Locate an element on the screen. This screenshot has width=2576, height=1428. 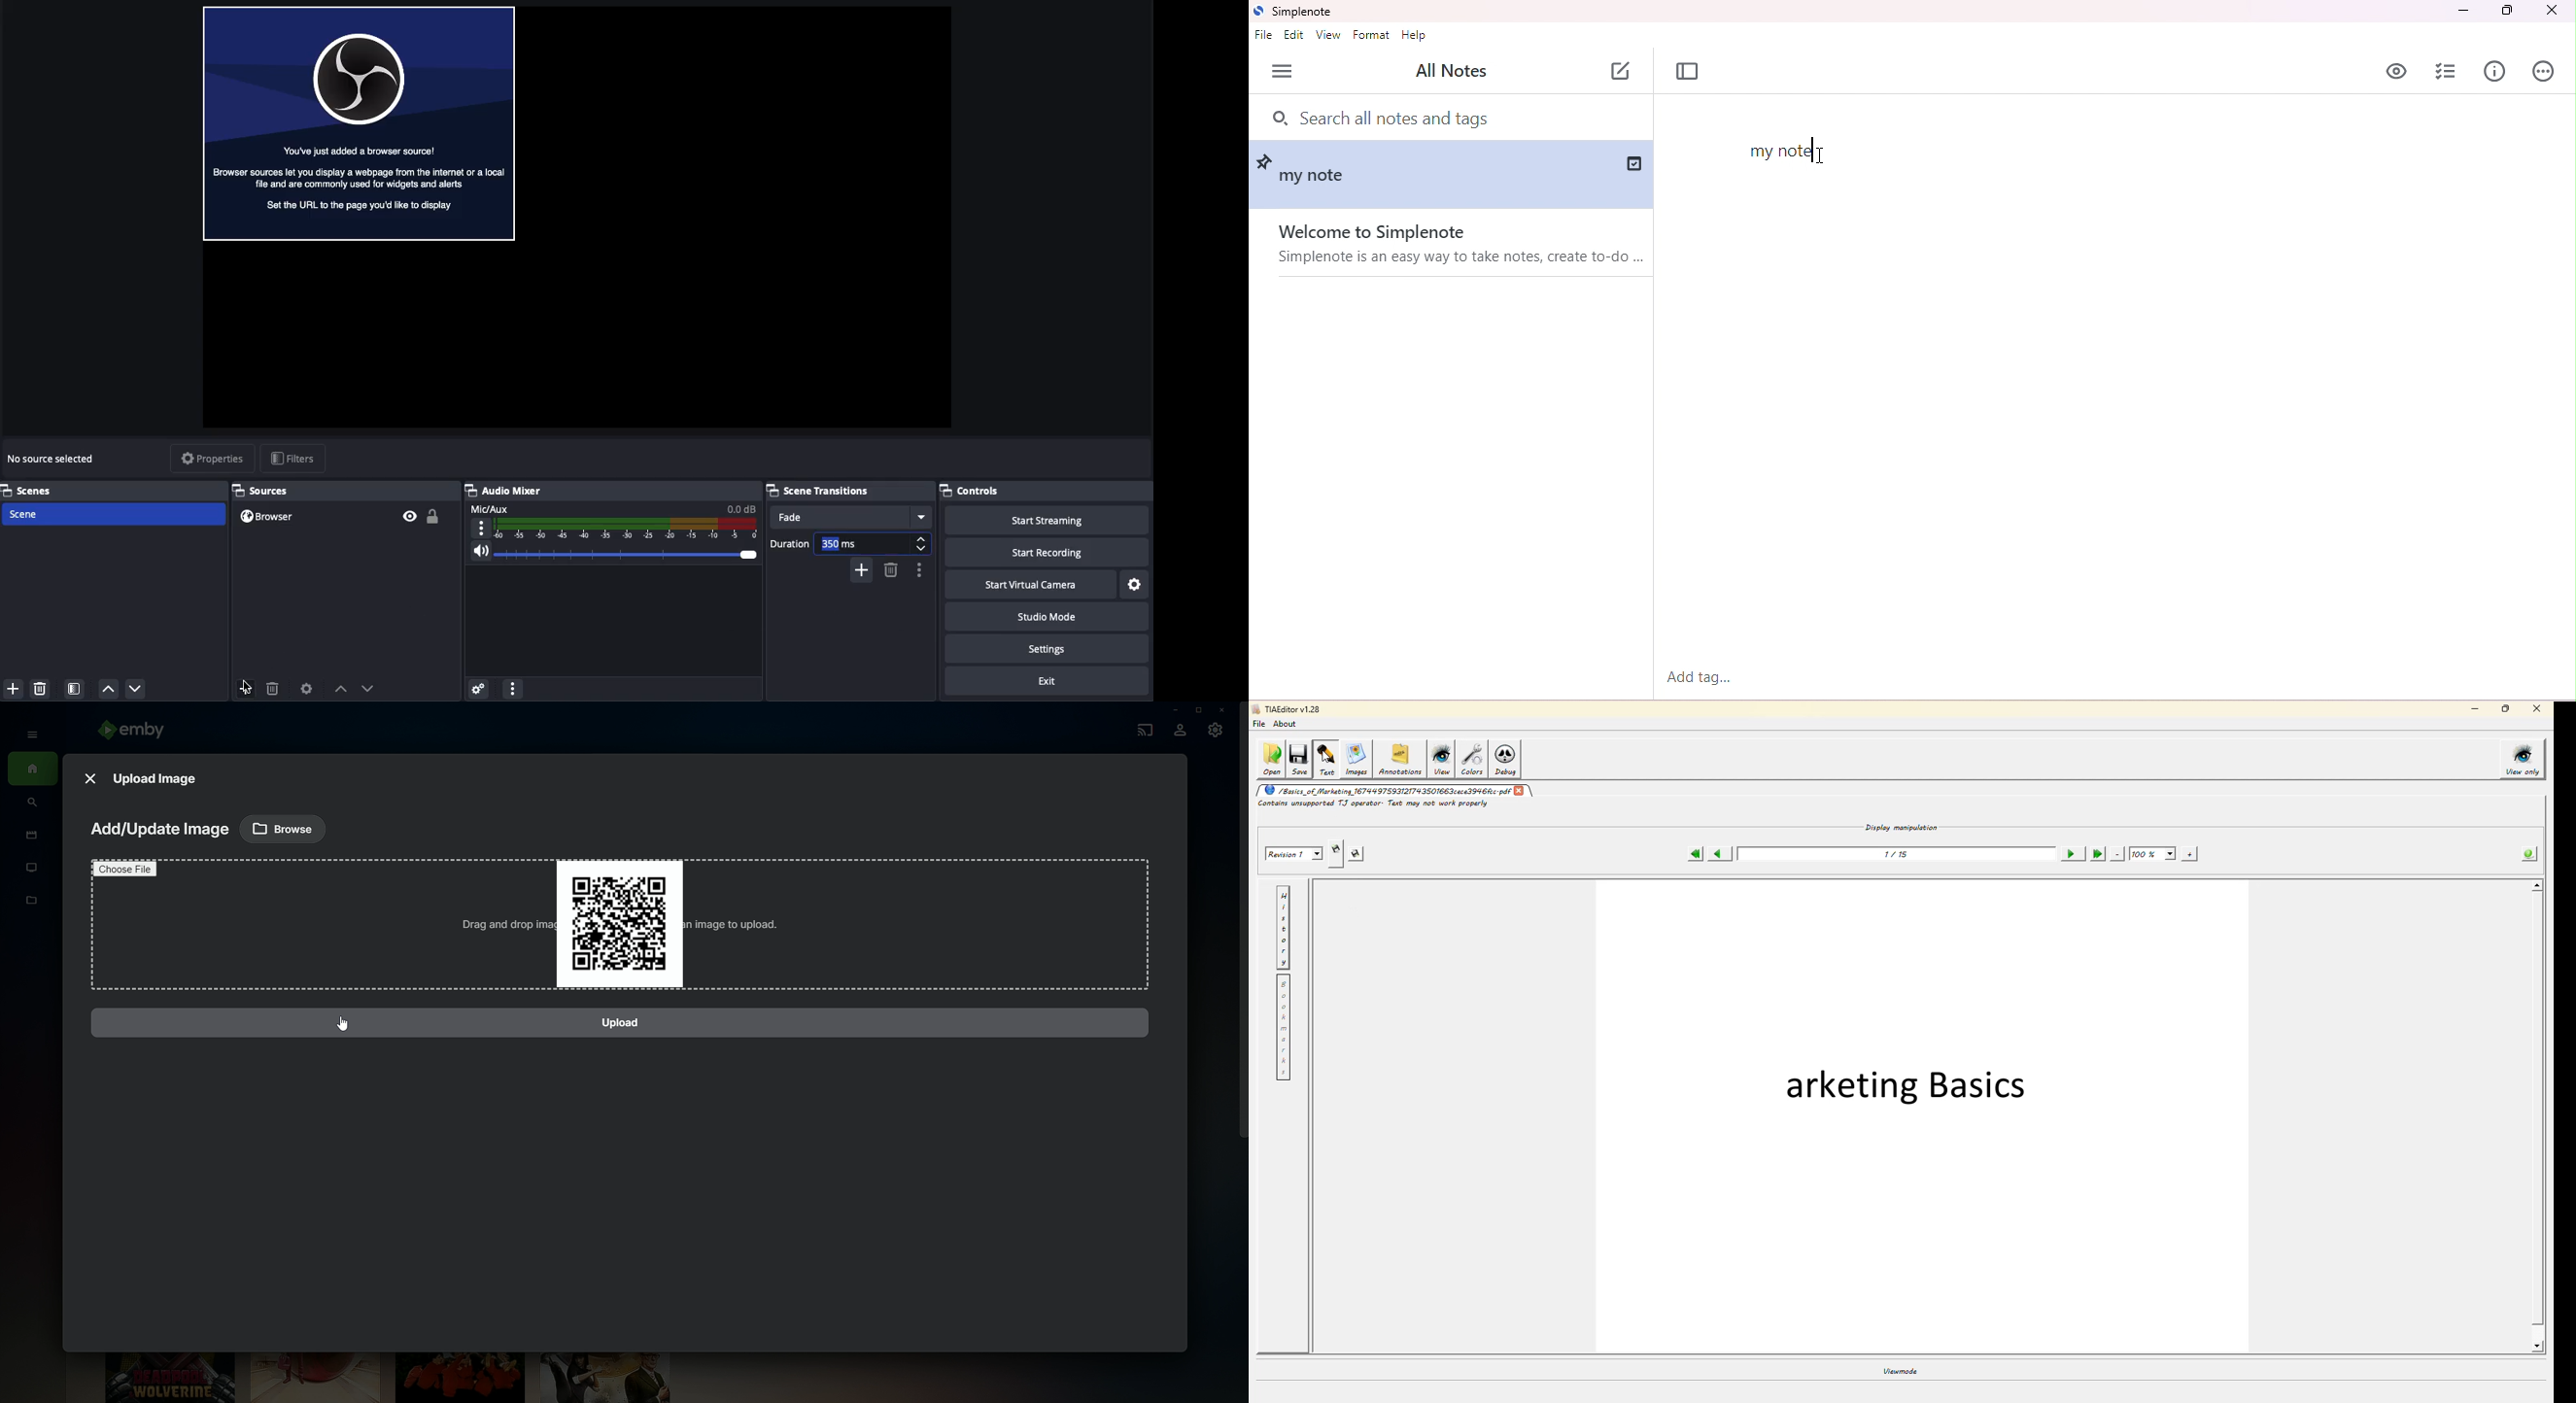
Studio mode is located at coordinates (1048, 619).